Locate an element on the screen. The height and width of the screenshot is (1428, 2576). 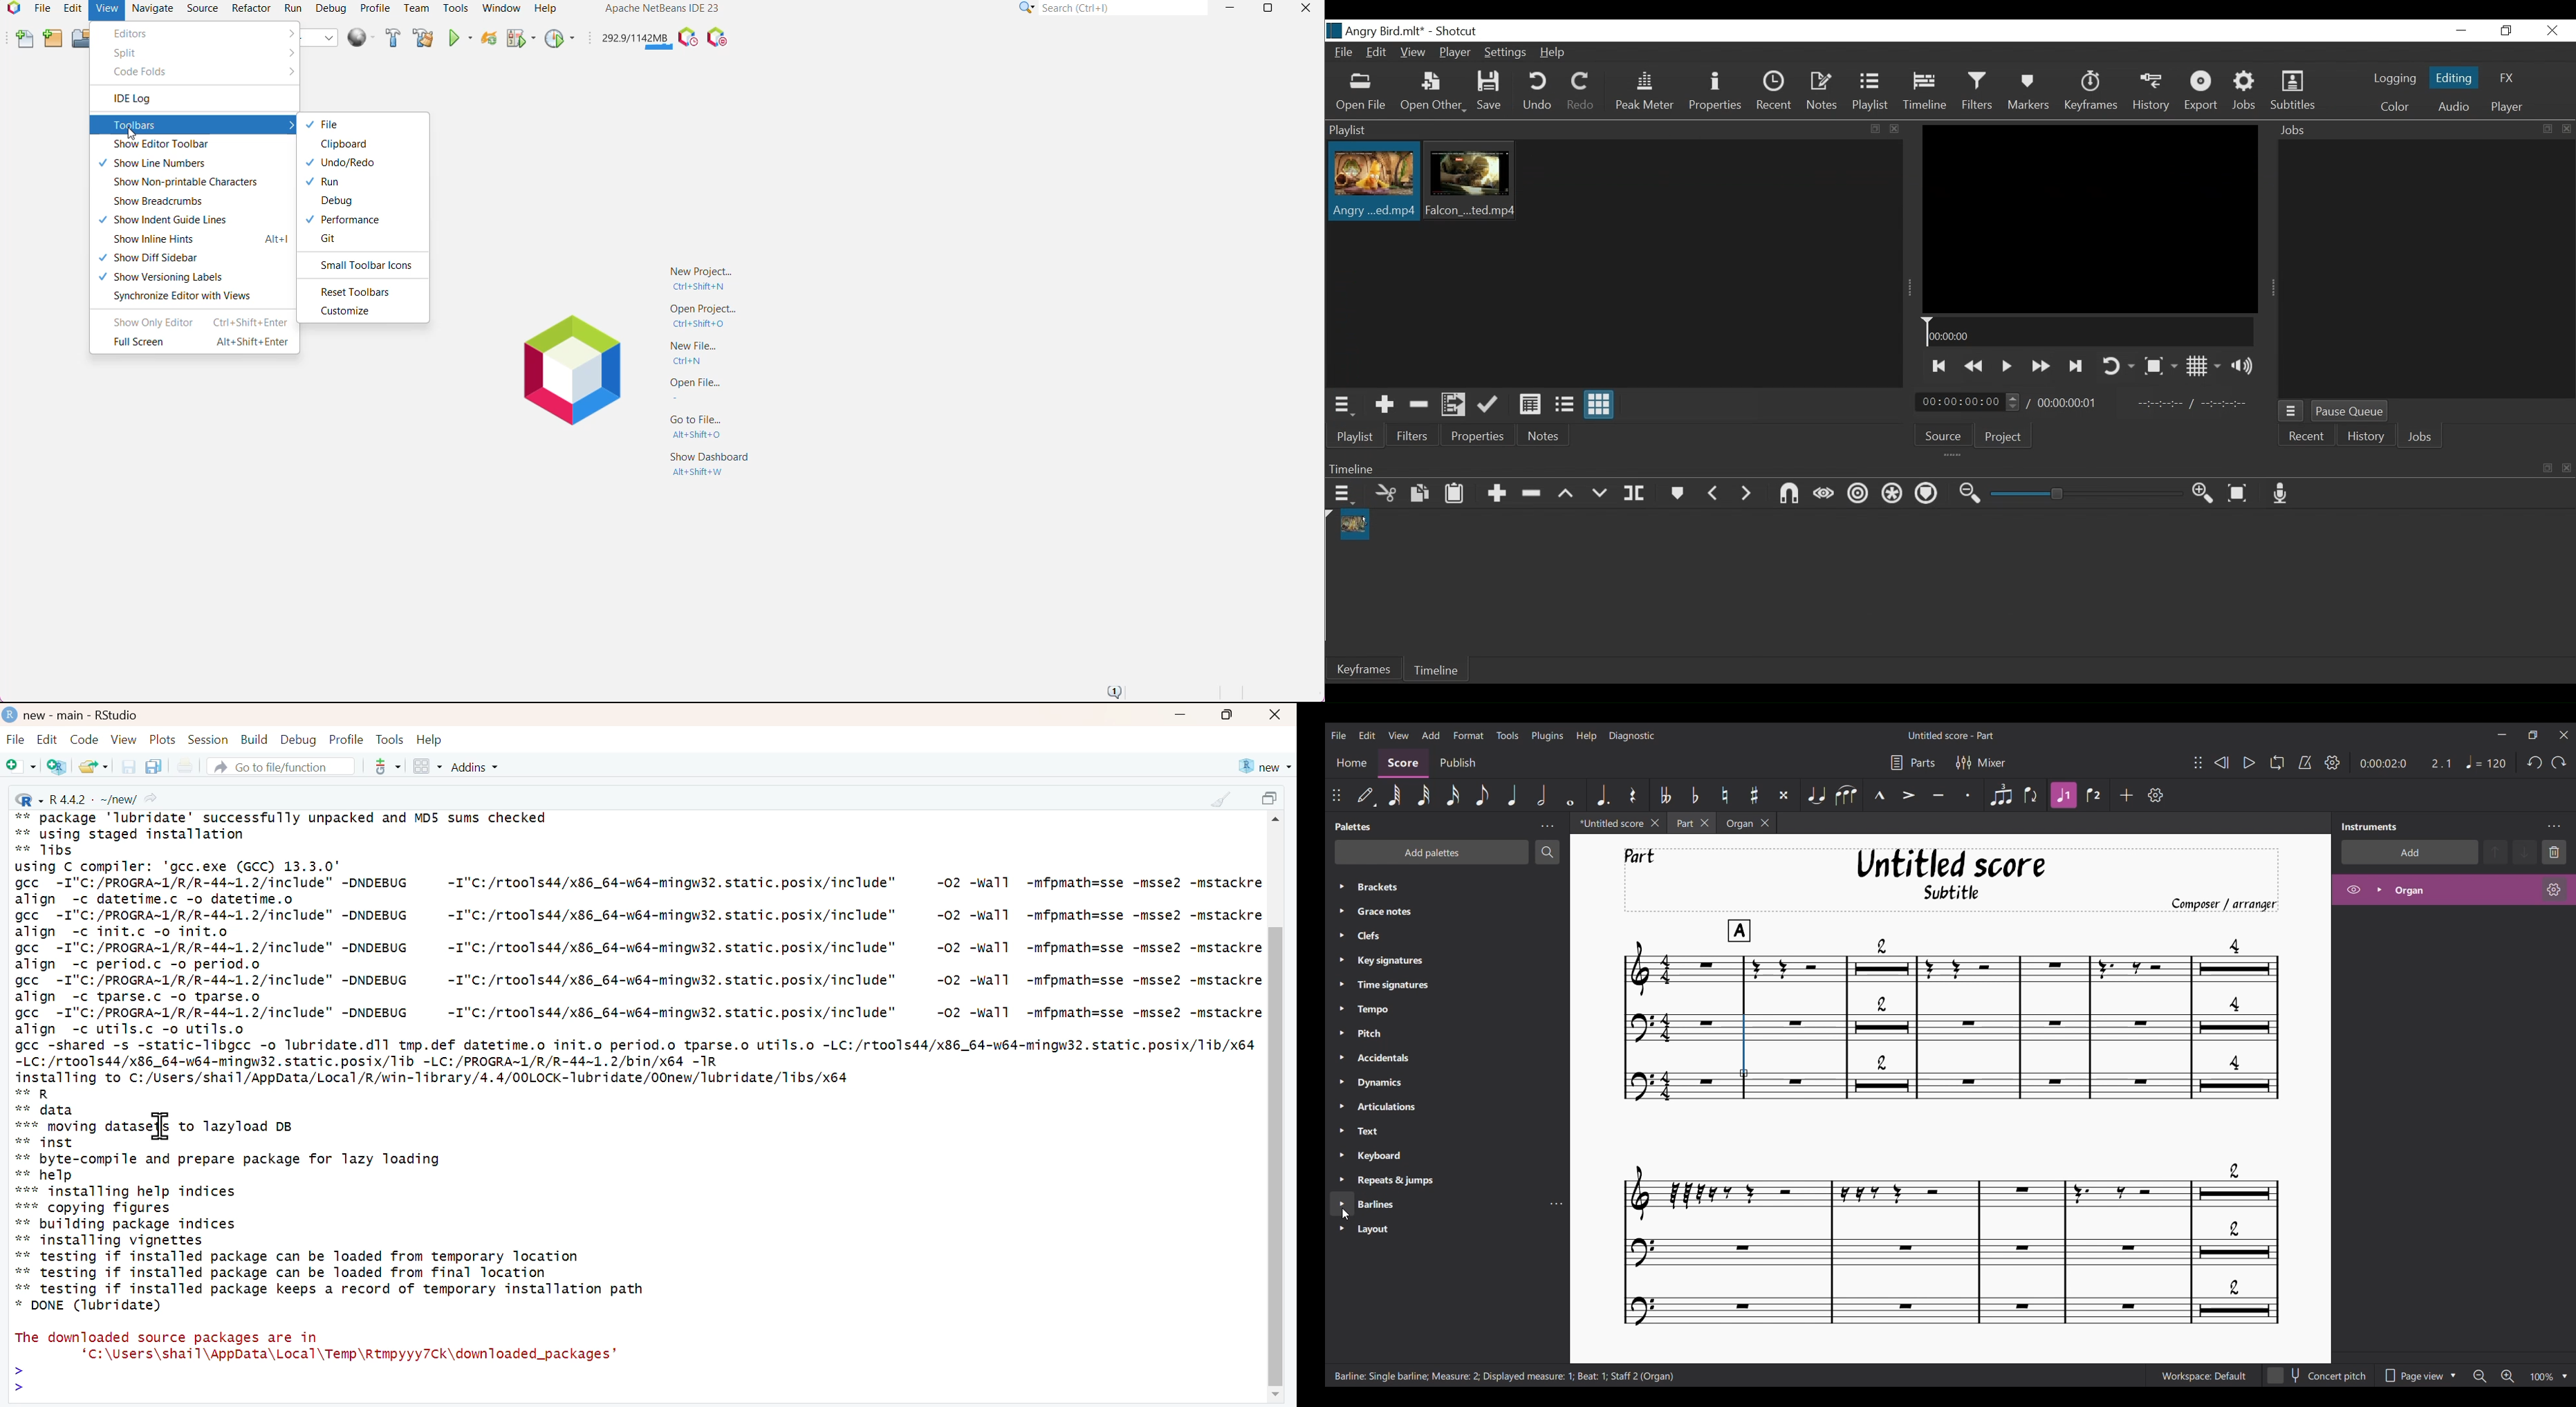
minimize is located at coordinates (1180, 716).